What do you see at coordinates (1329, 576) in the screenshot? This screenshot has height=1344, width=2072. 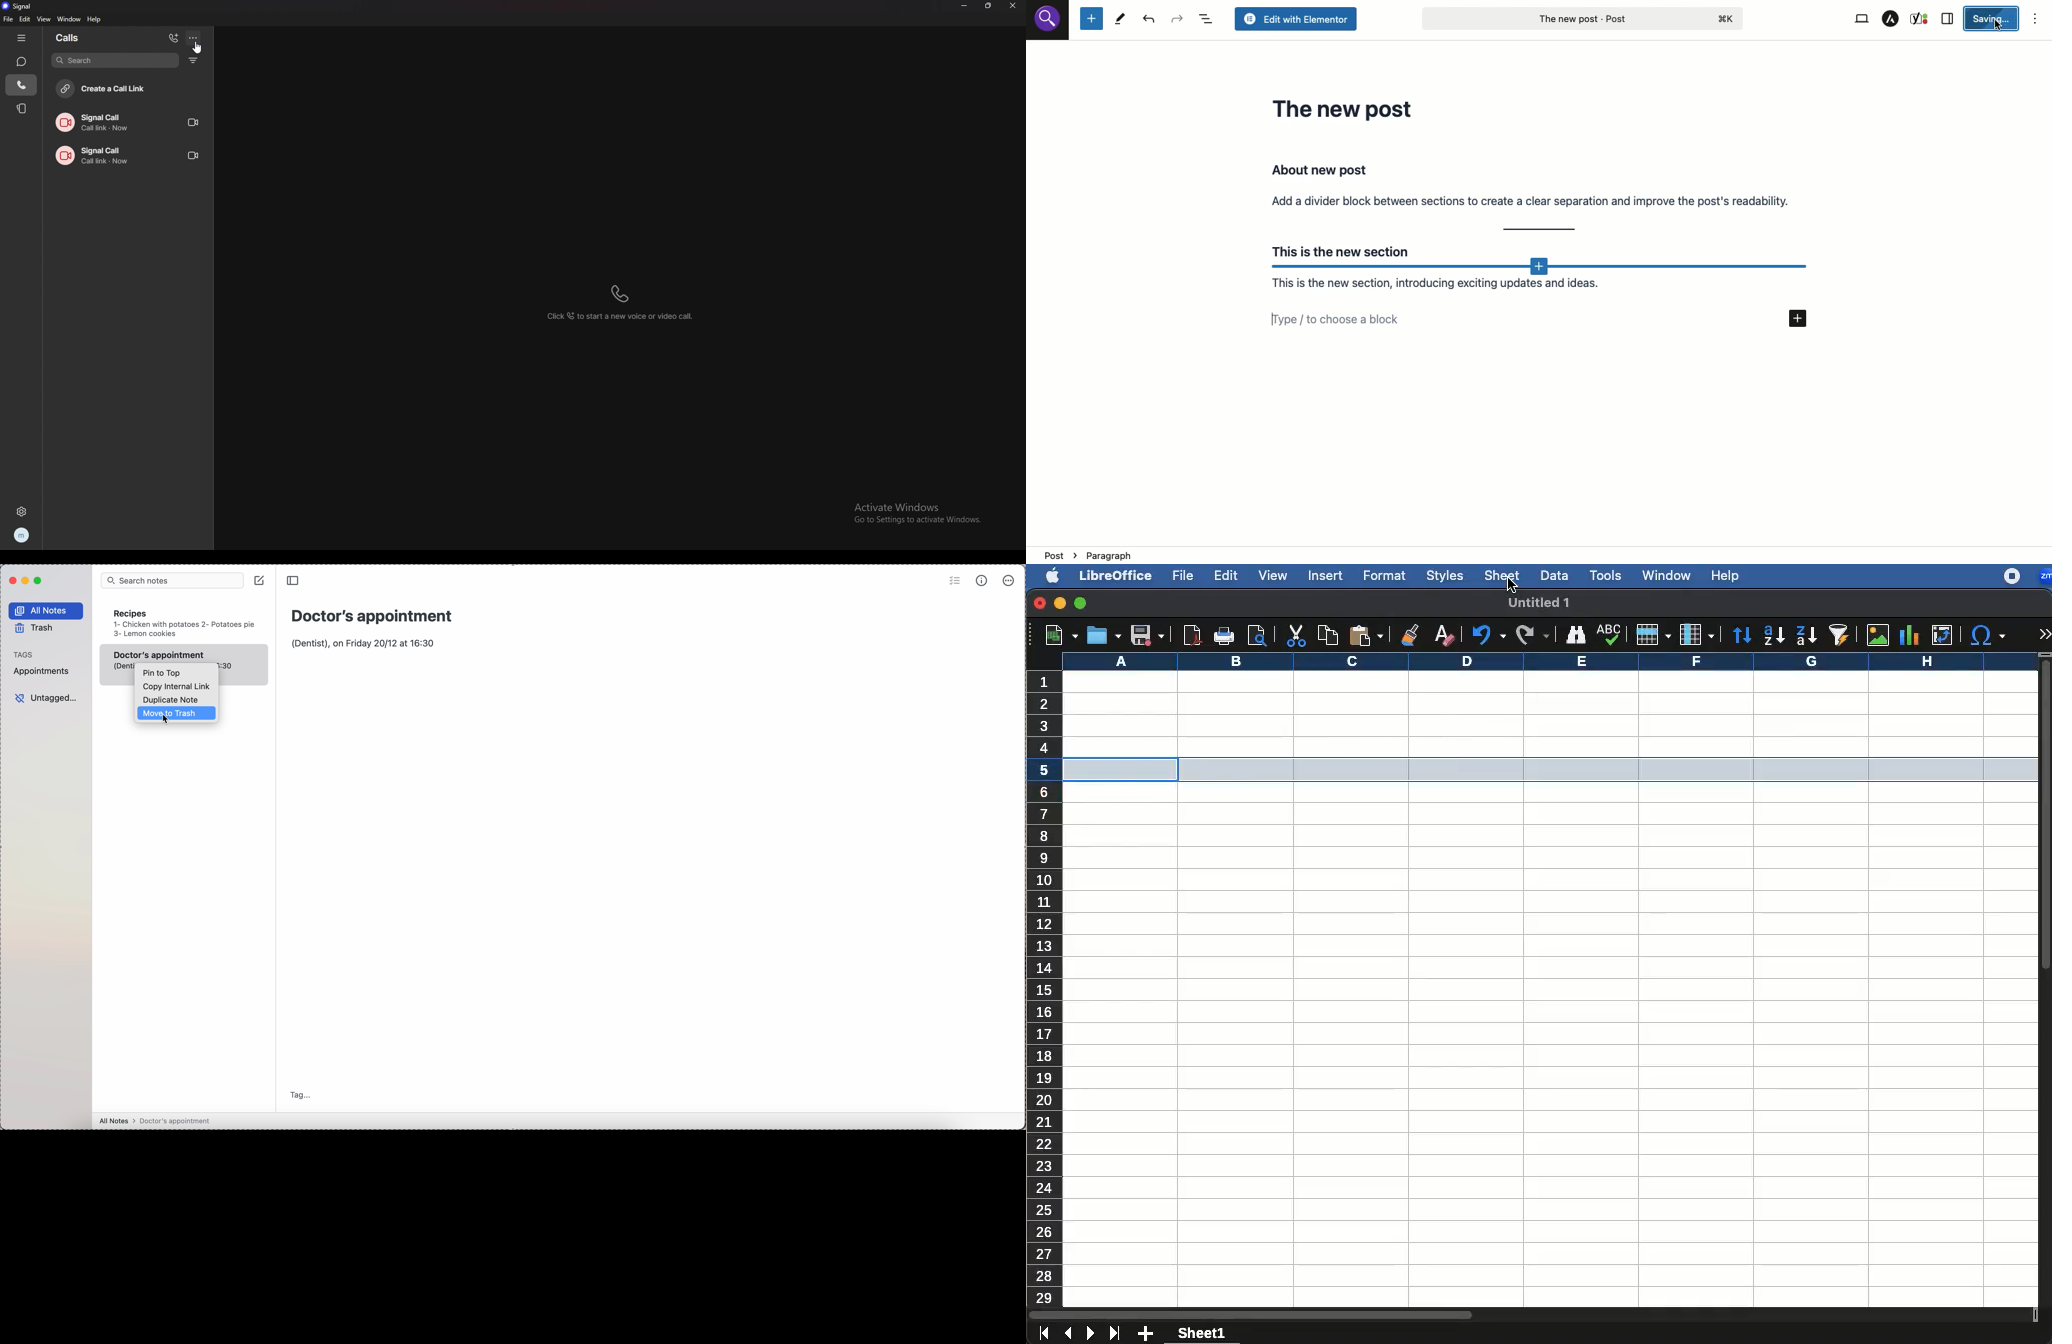 I see `insert` at bounding box center [1329, 576].